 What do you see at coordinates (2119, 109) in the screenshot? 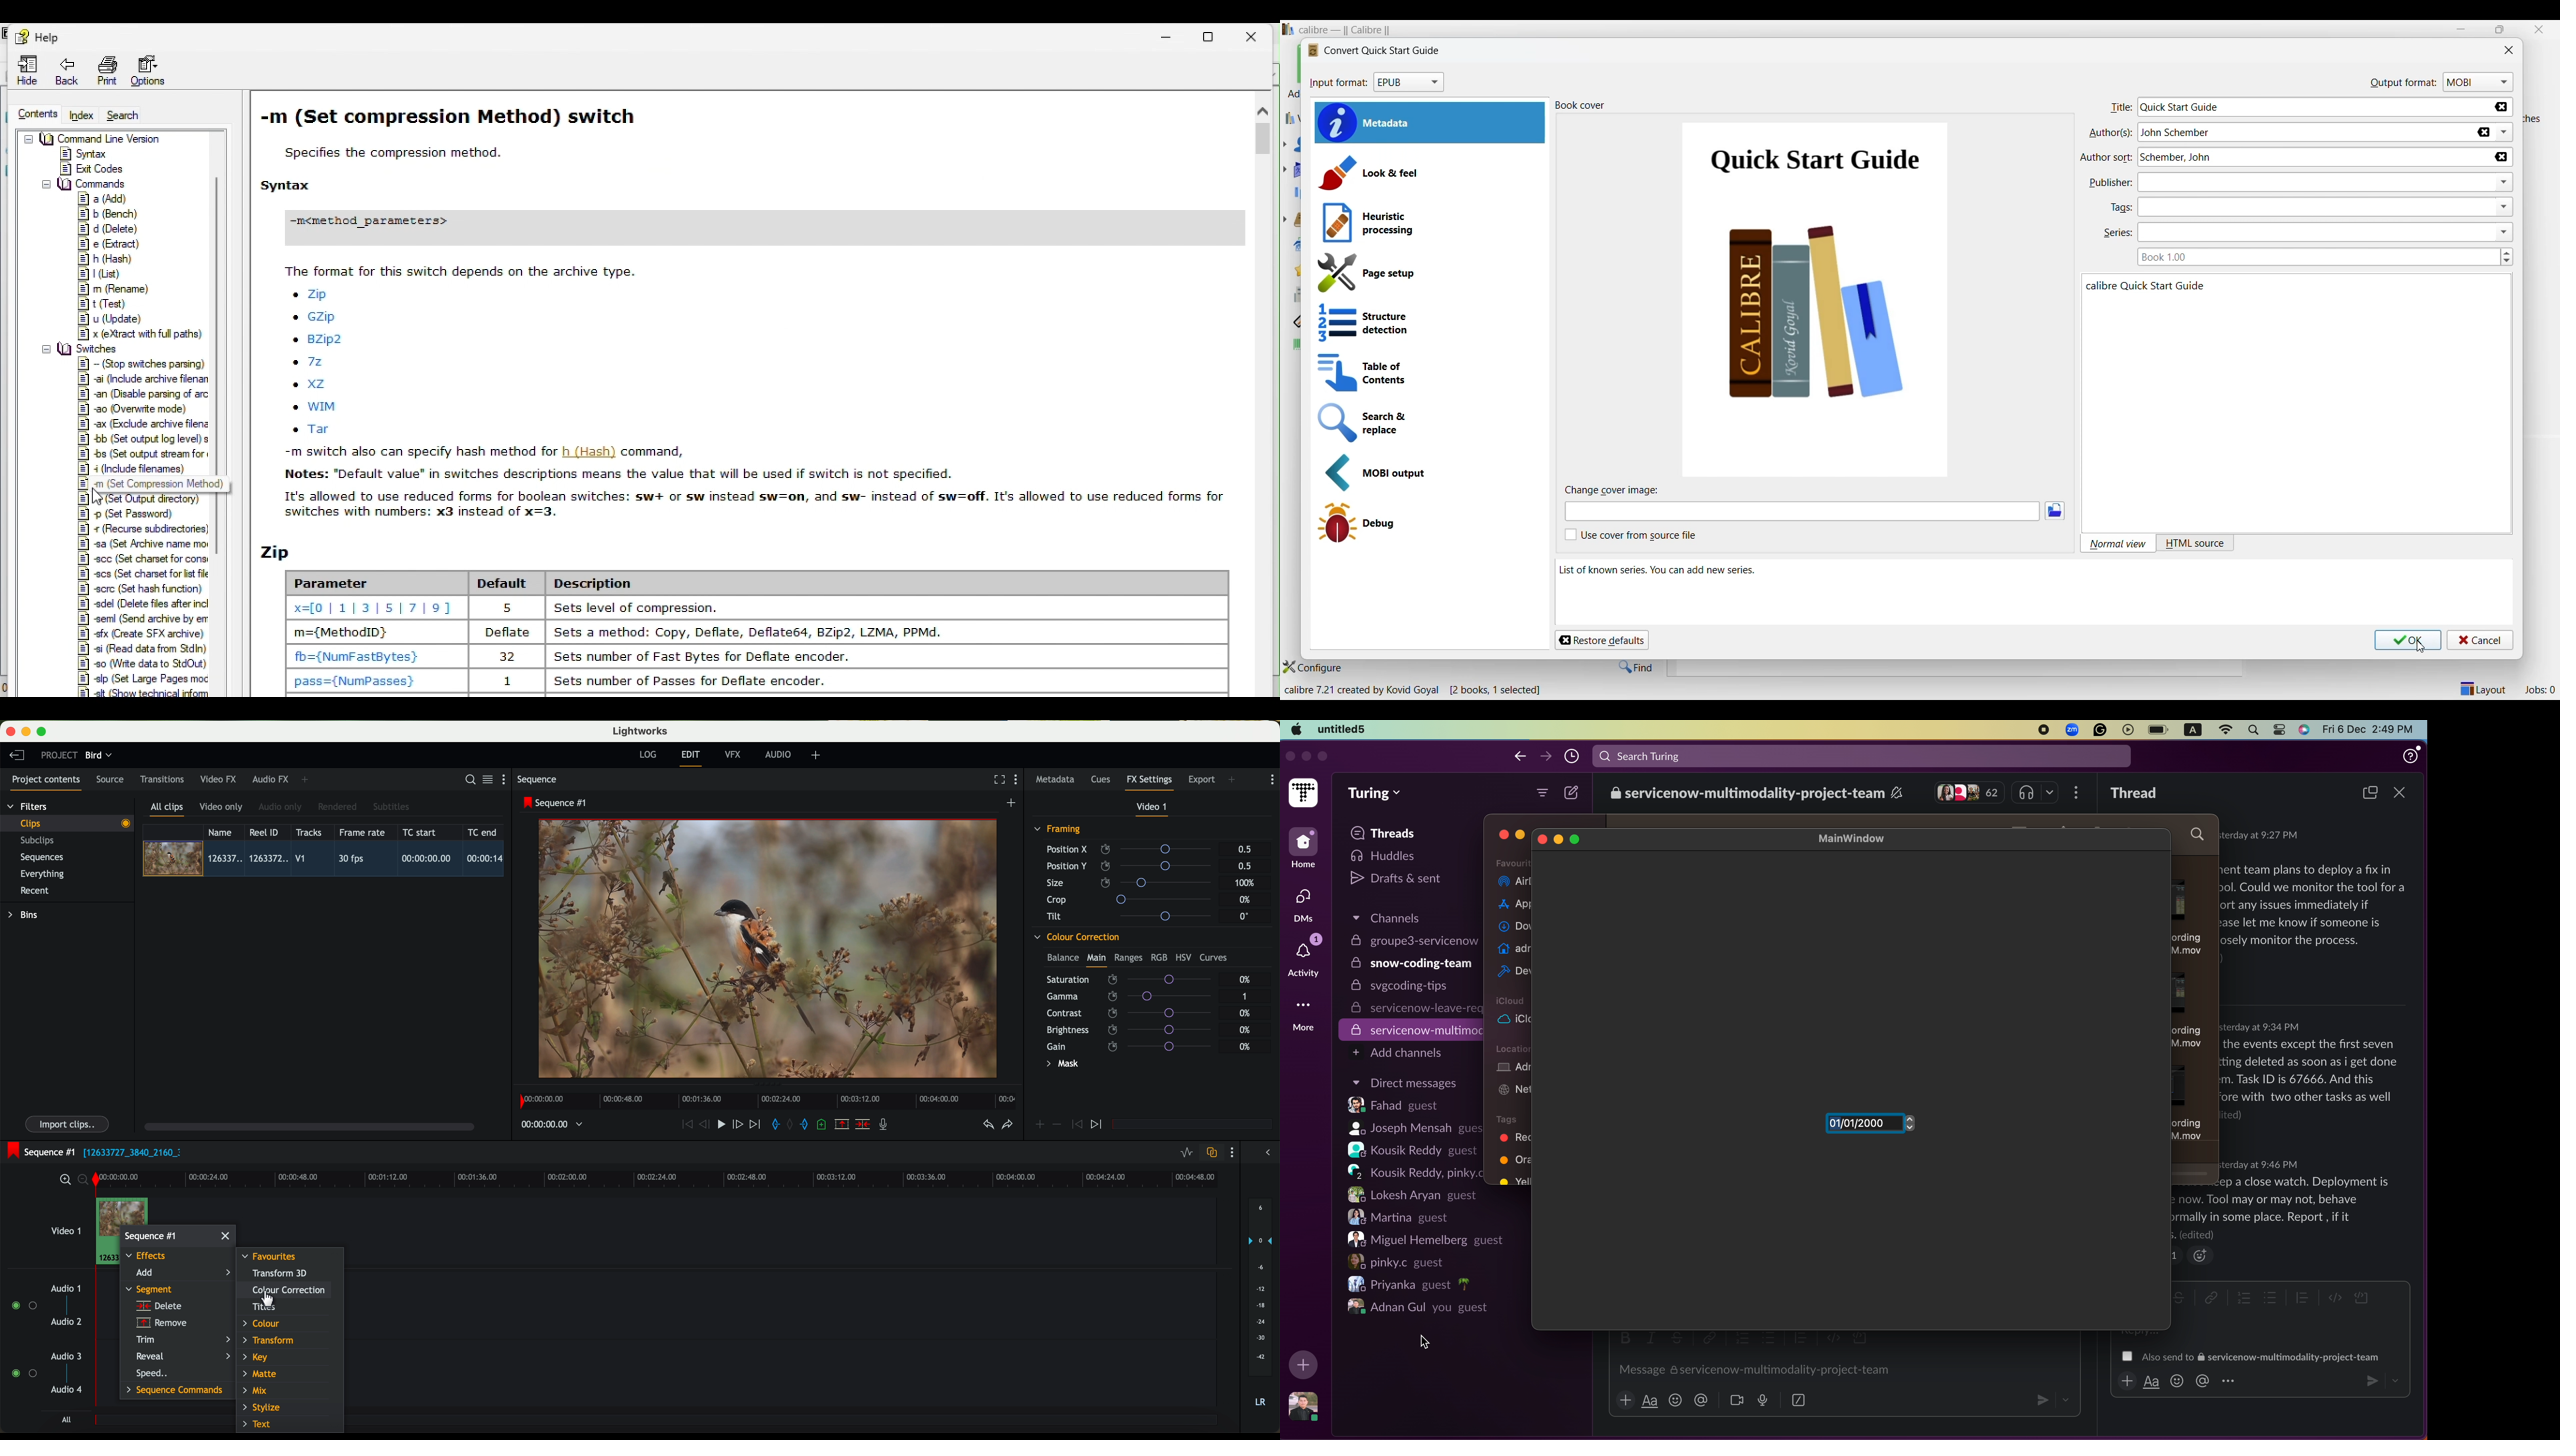
I see `title` at bounding box center [2119, 109].